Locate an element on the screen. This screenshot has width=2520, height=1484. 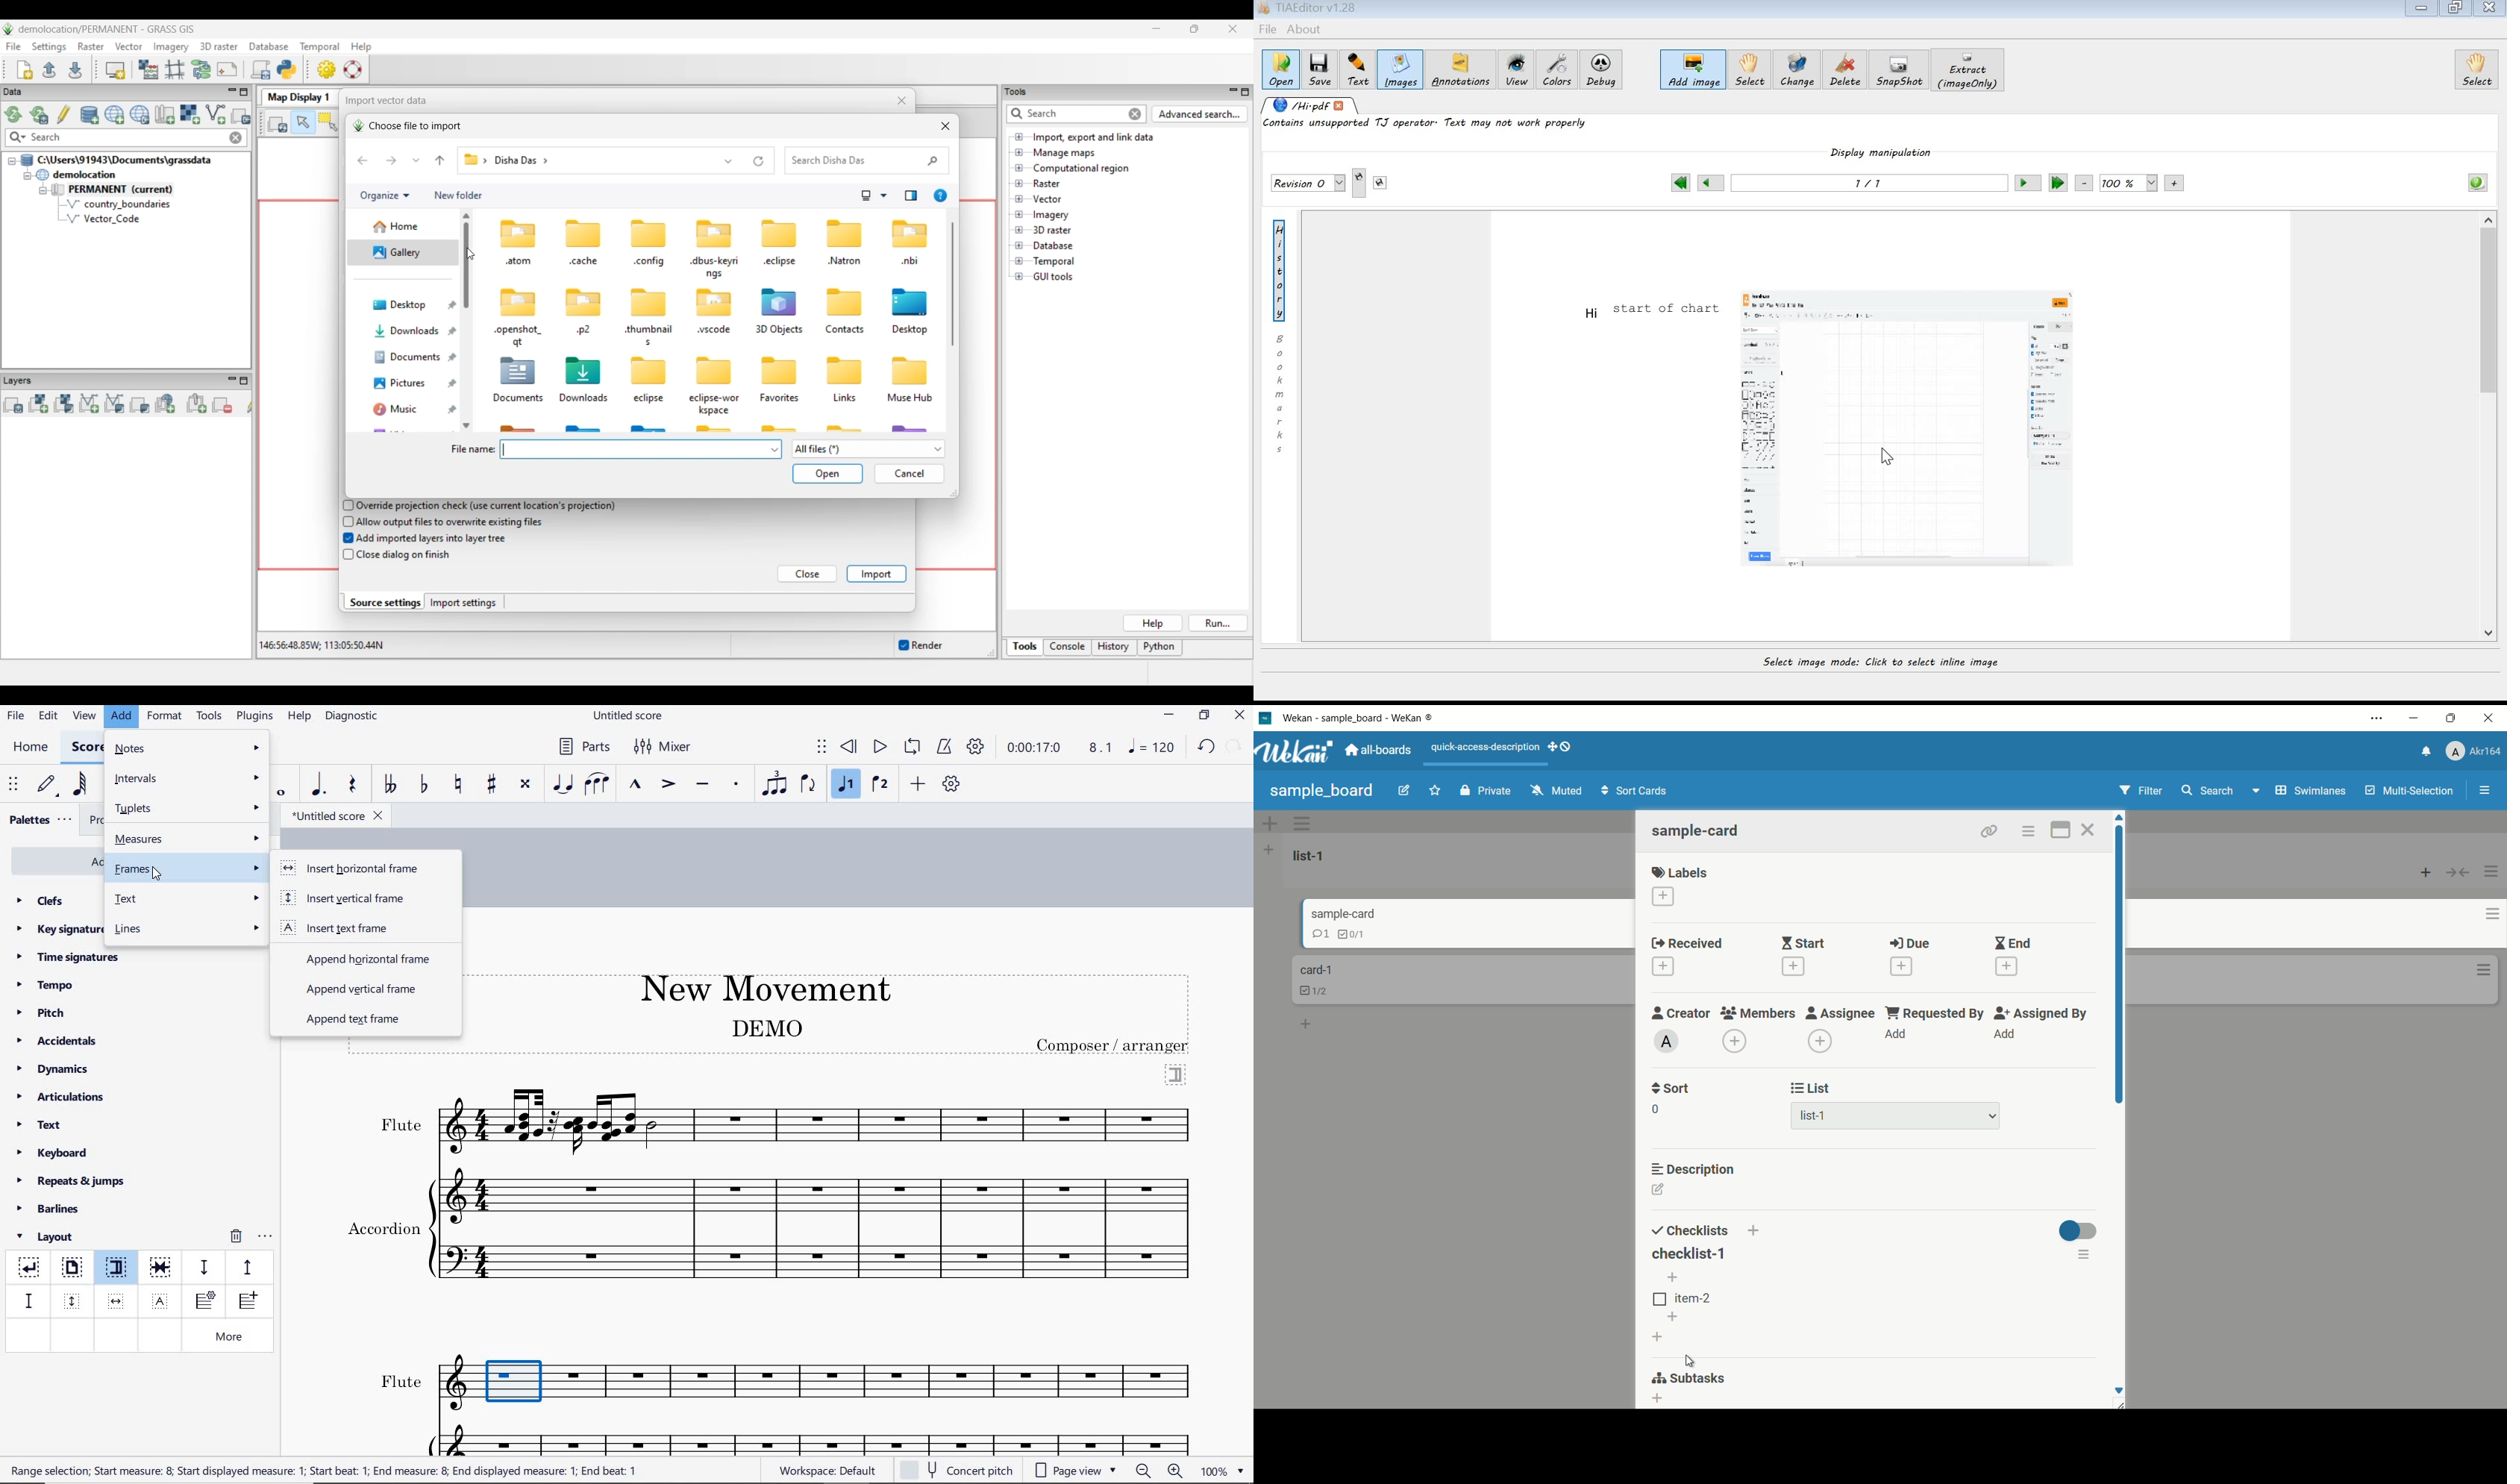
open or close sidebar is located at coordinates (2484, 791).